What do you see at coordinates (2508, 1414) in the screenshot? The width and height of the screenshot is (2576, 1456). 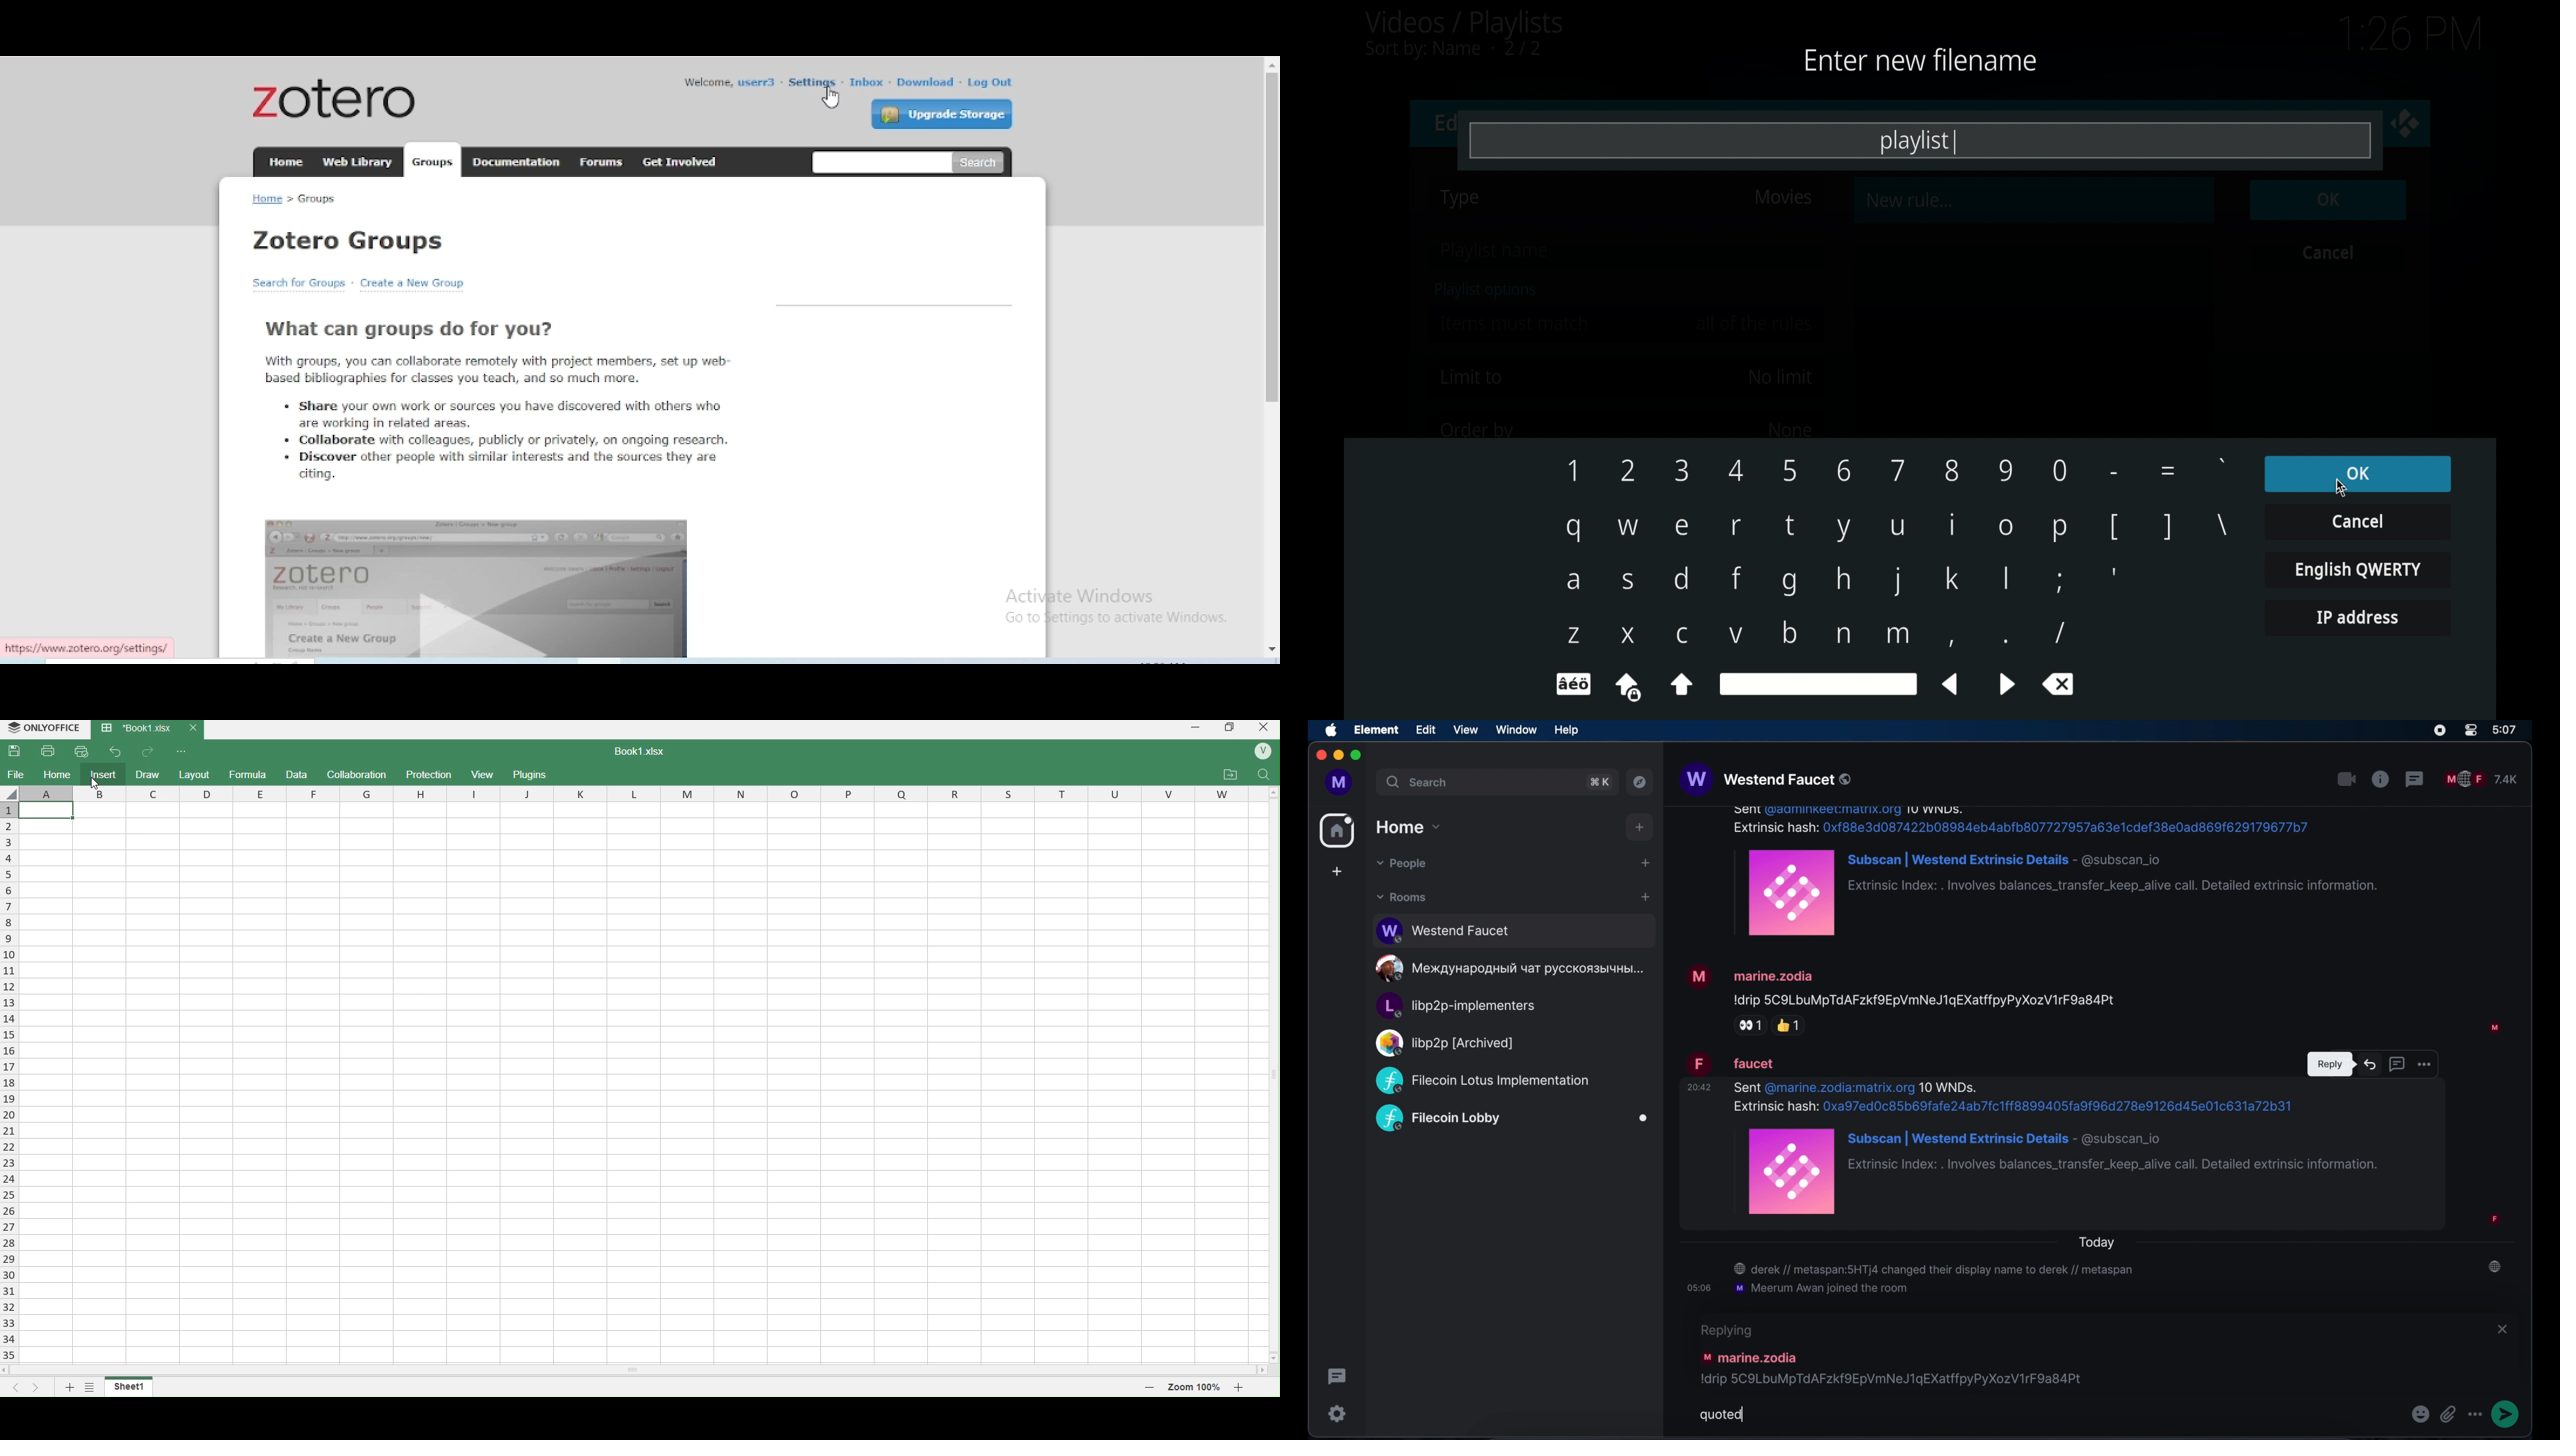 I see `send message` at bounding box center [2508, 1414].